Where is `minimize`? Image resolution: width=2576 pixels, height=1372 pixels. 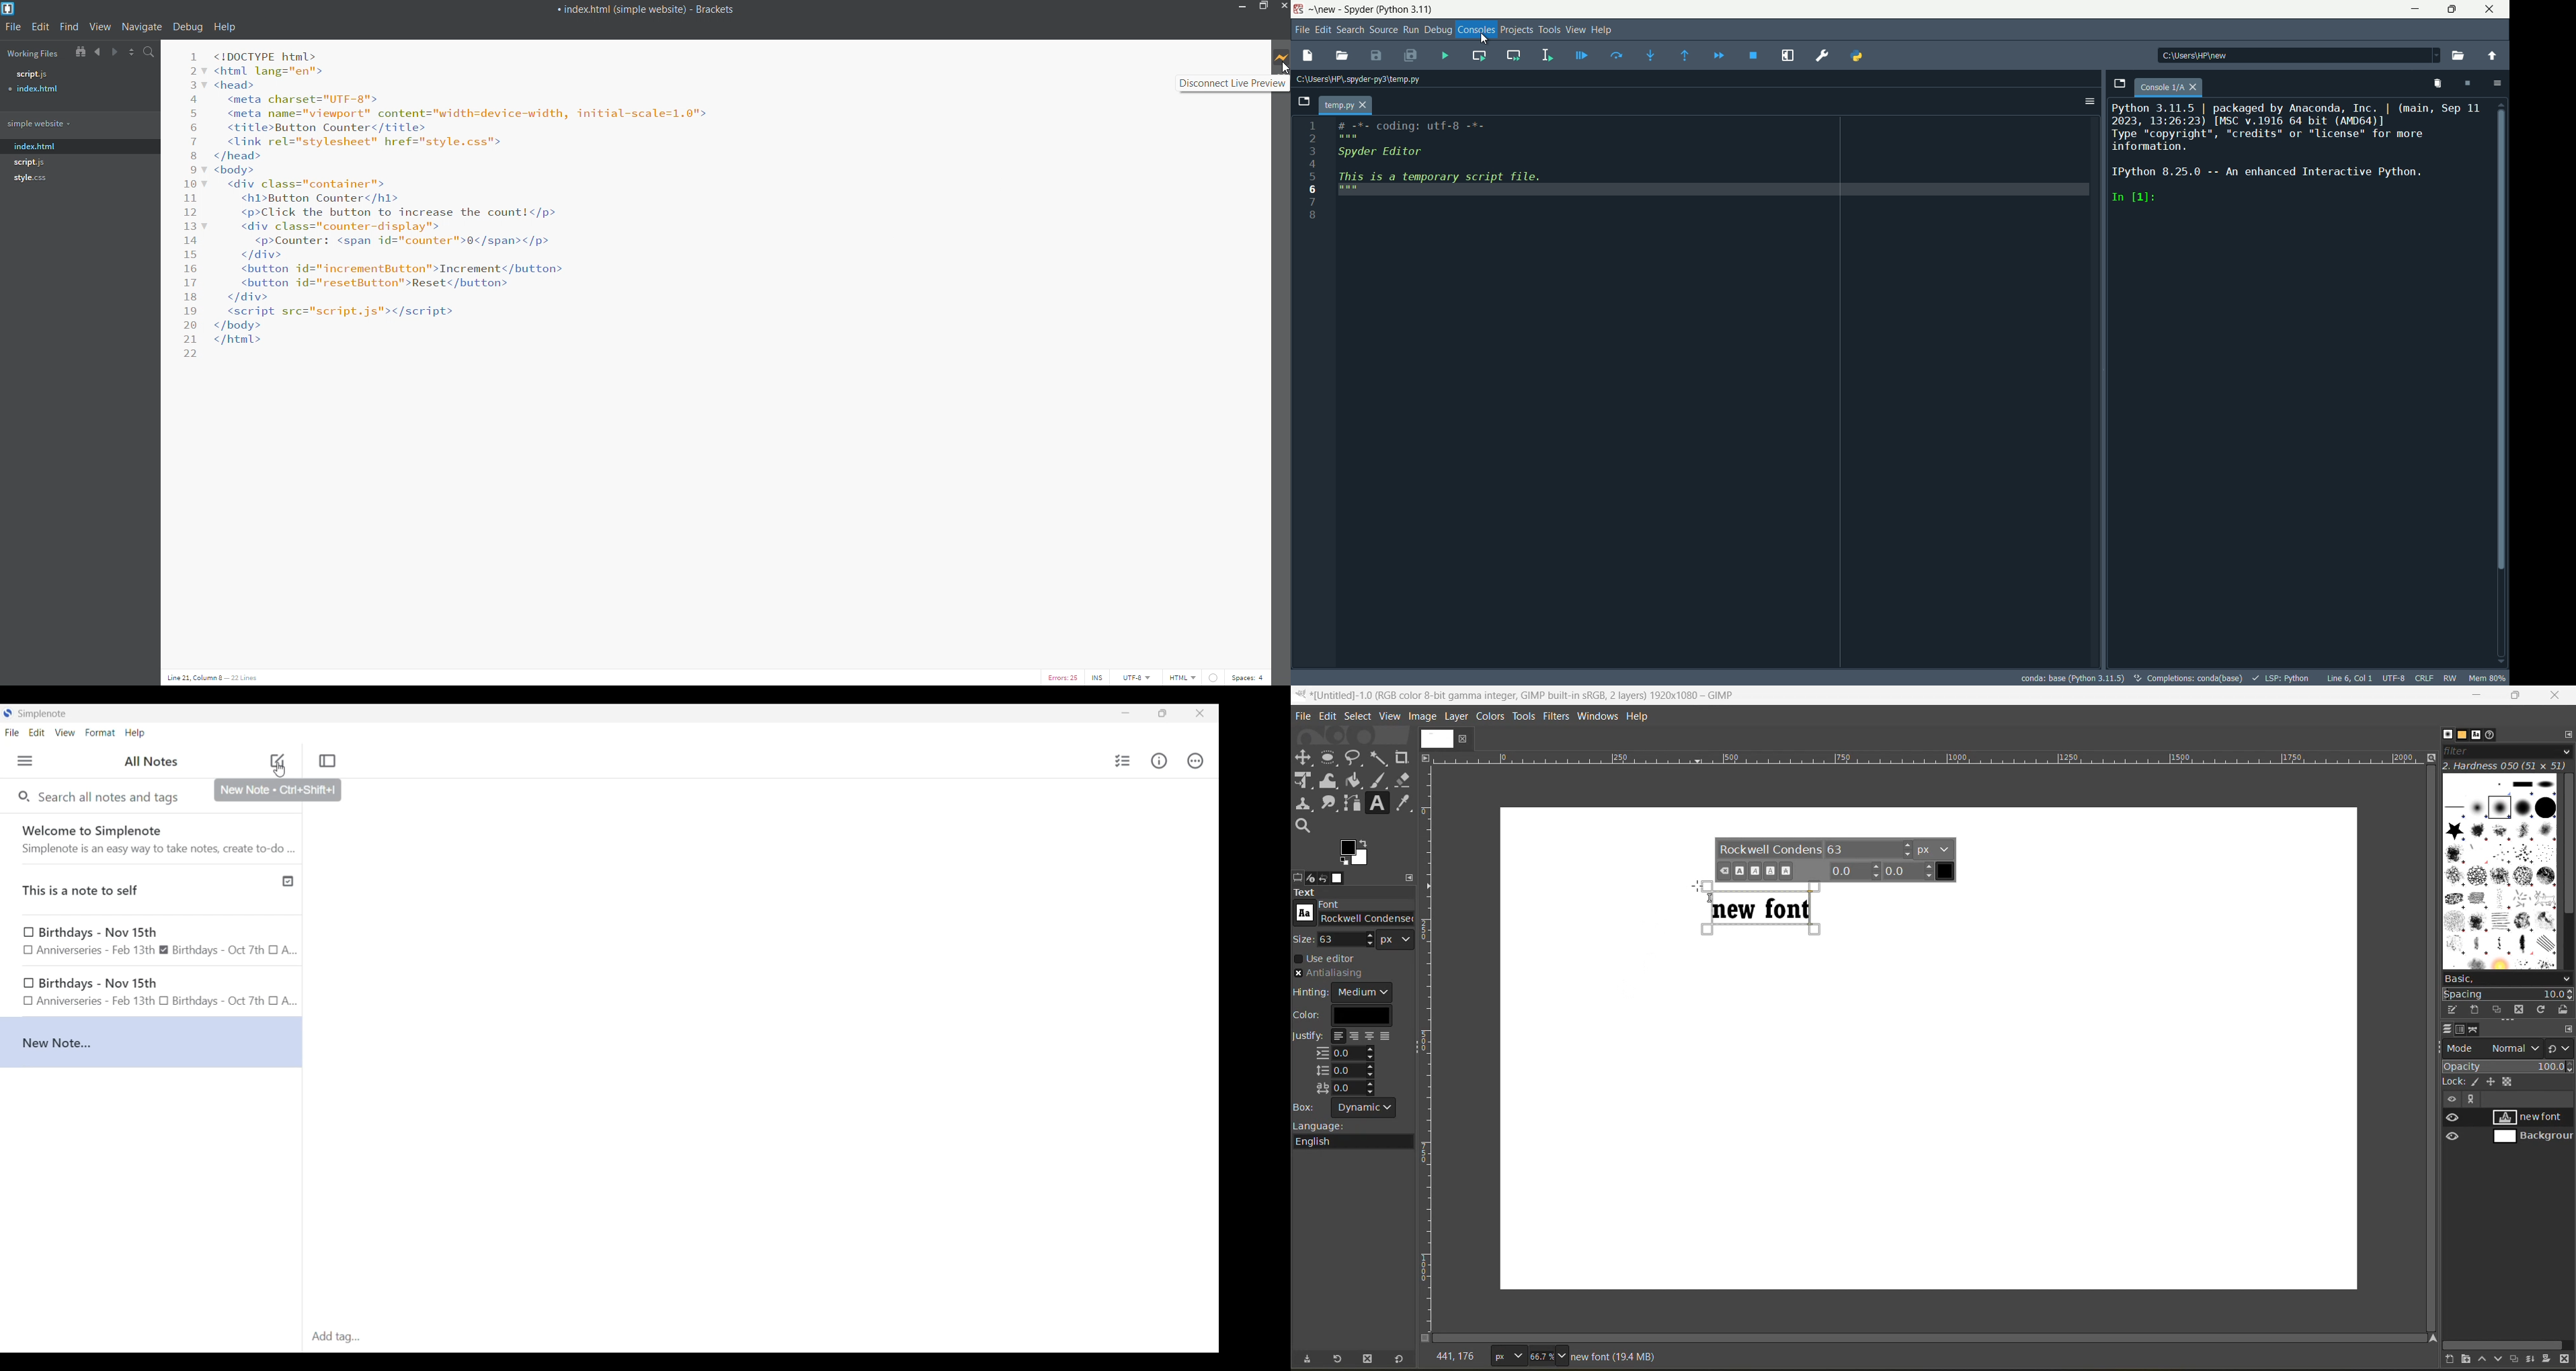 minimize is located at coordinates (2418, 10).